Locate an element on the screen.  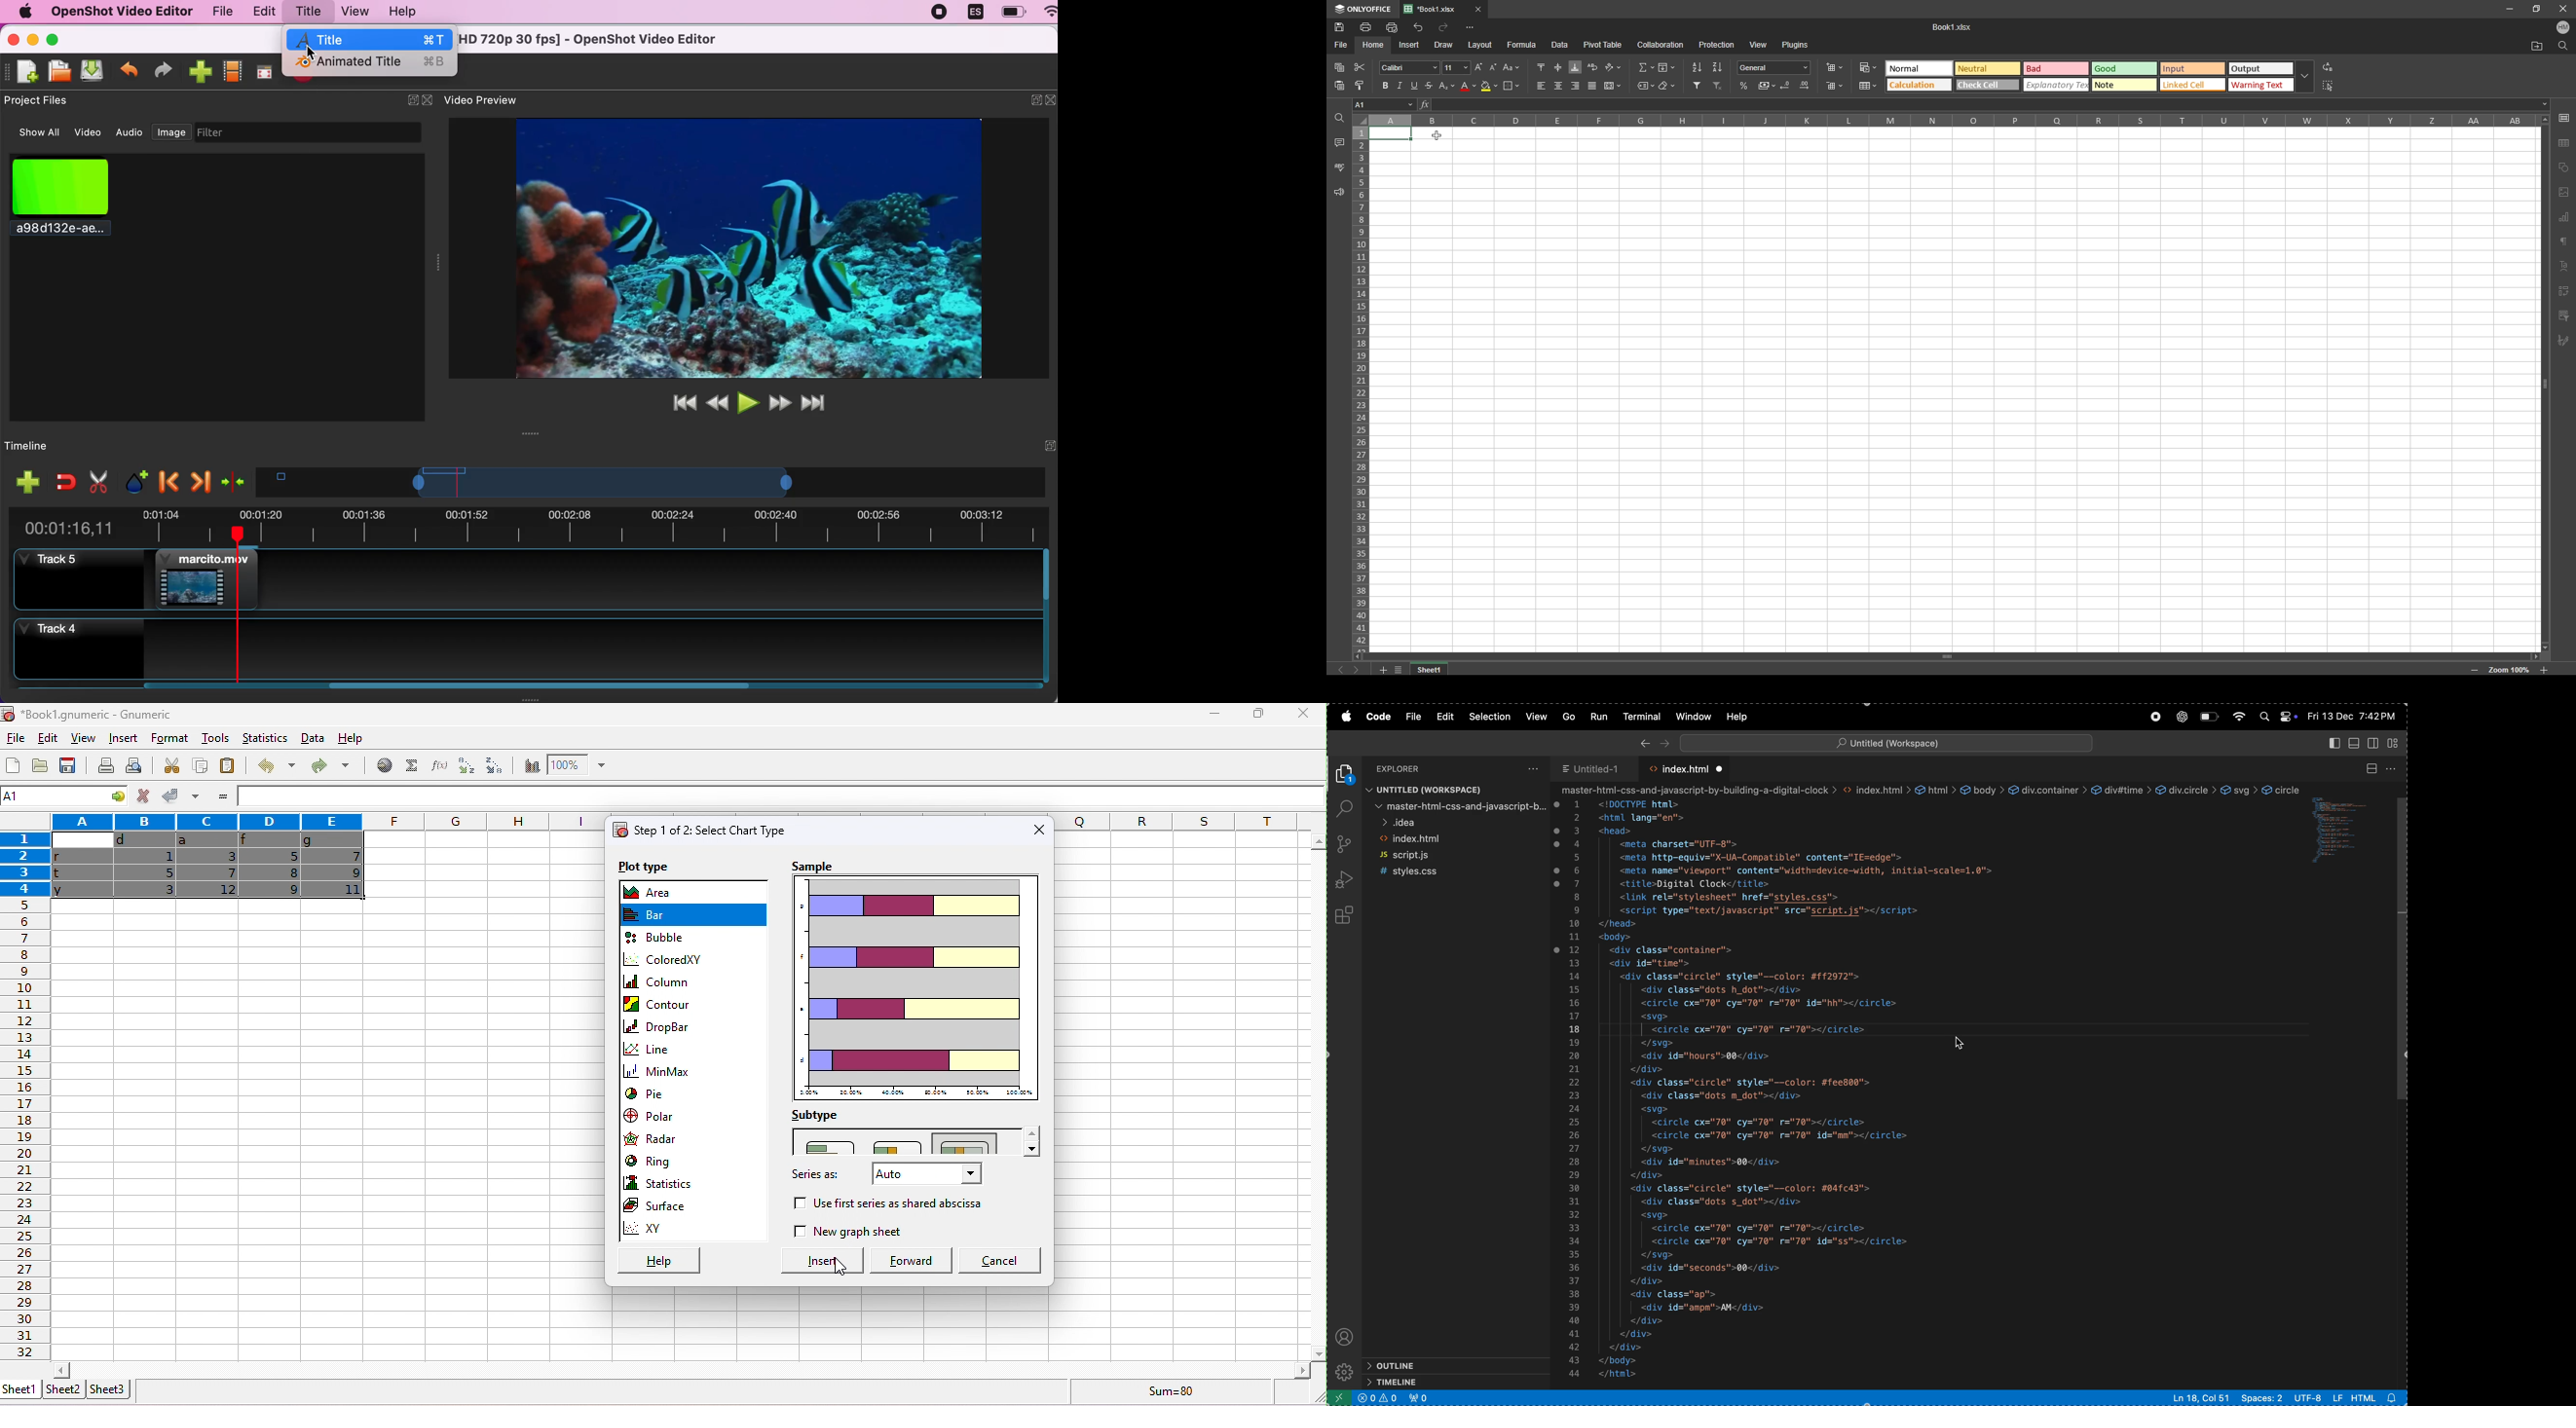
row numbers is located at coordinates (28, 1129).